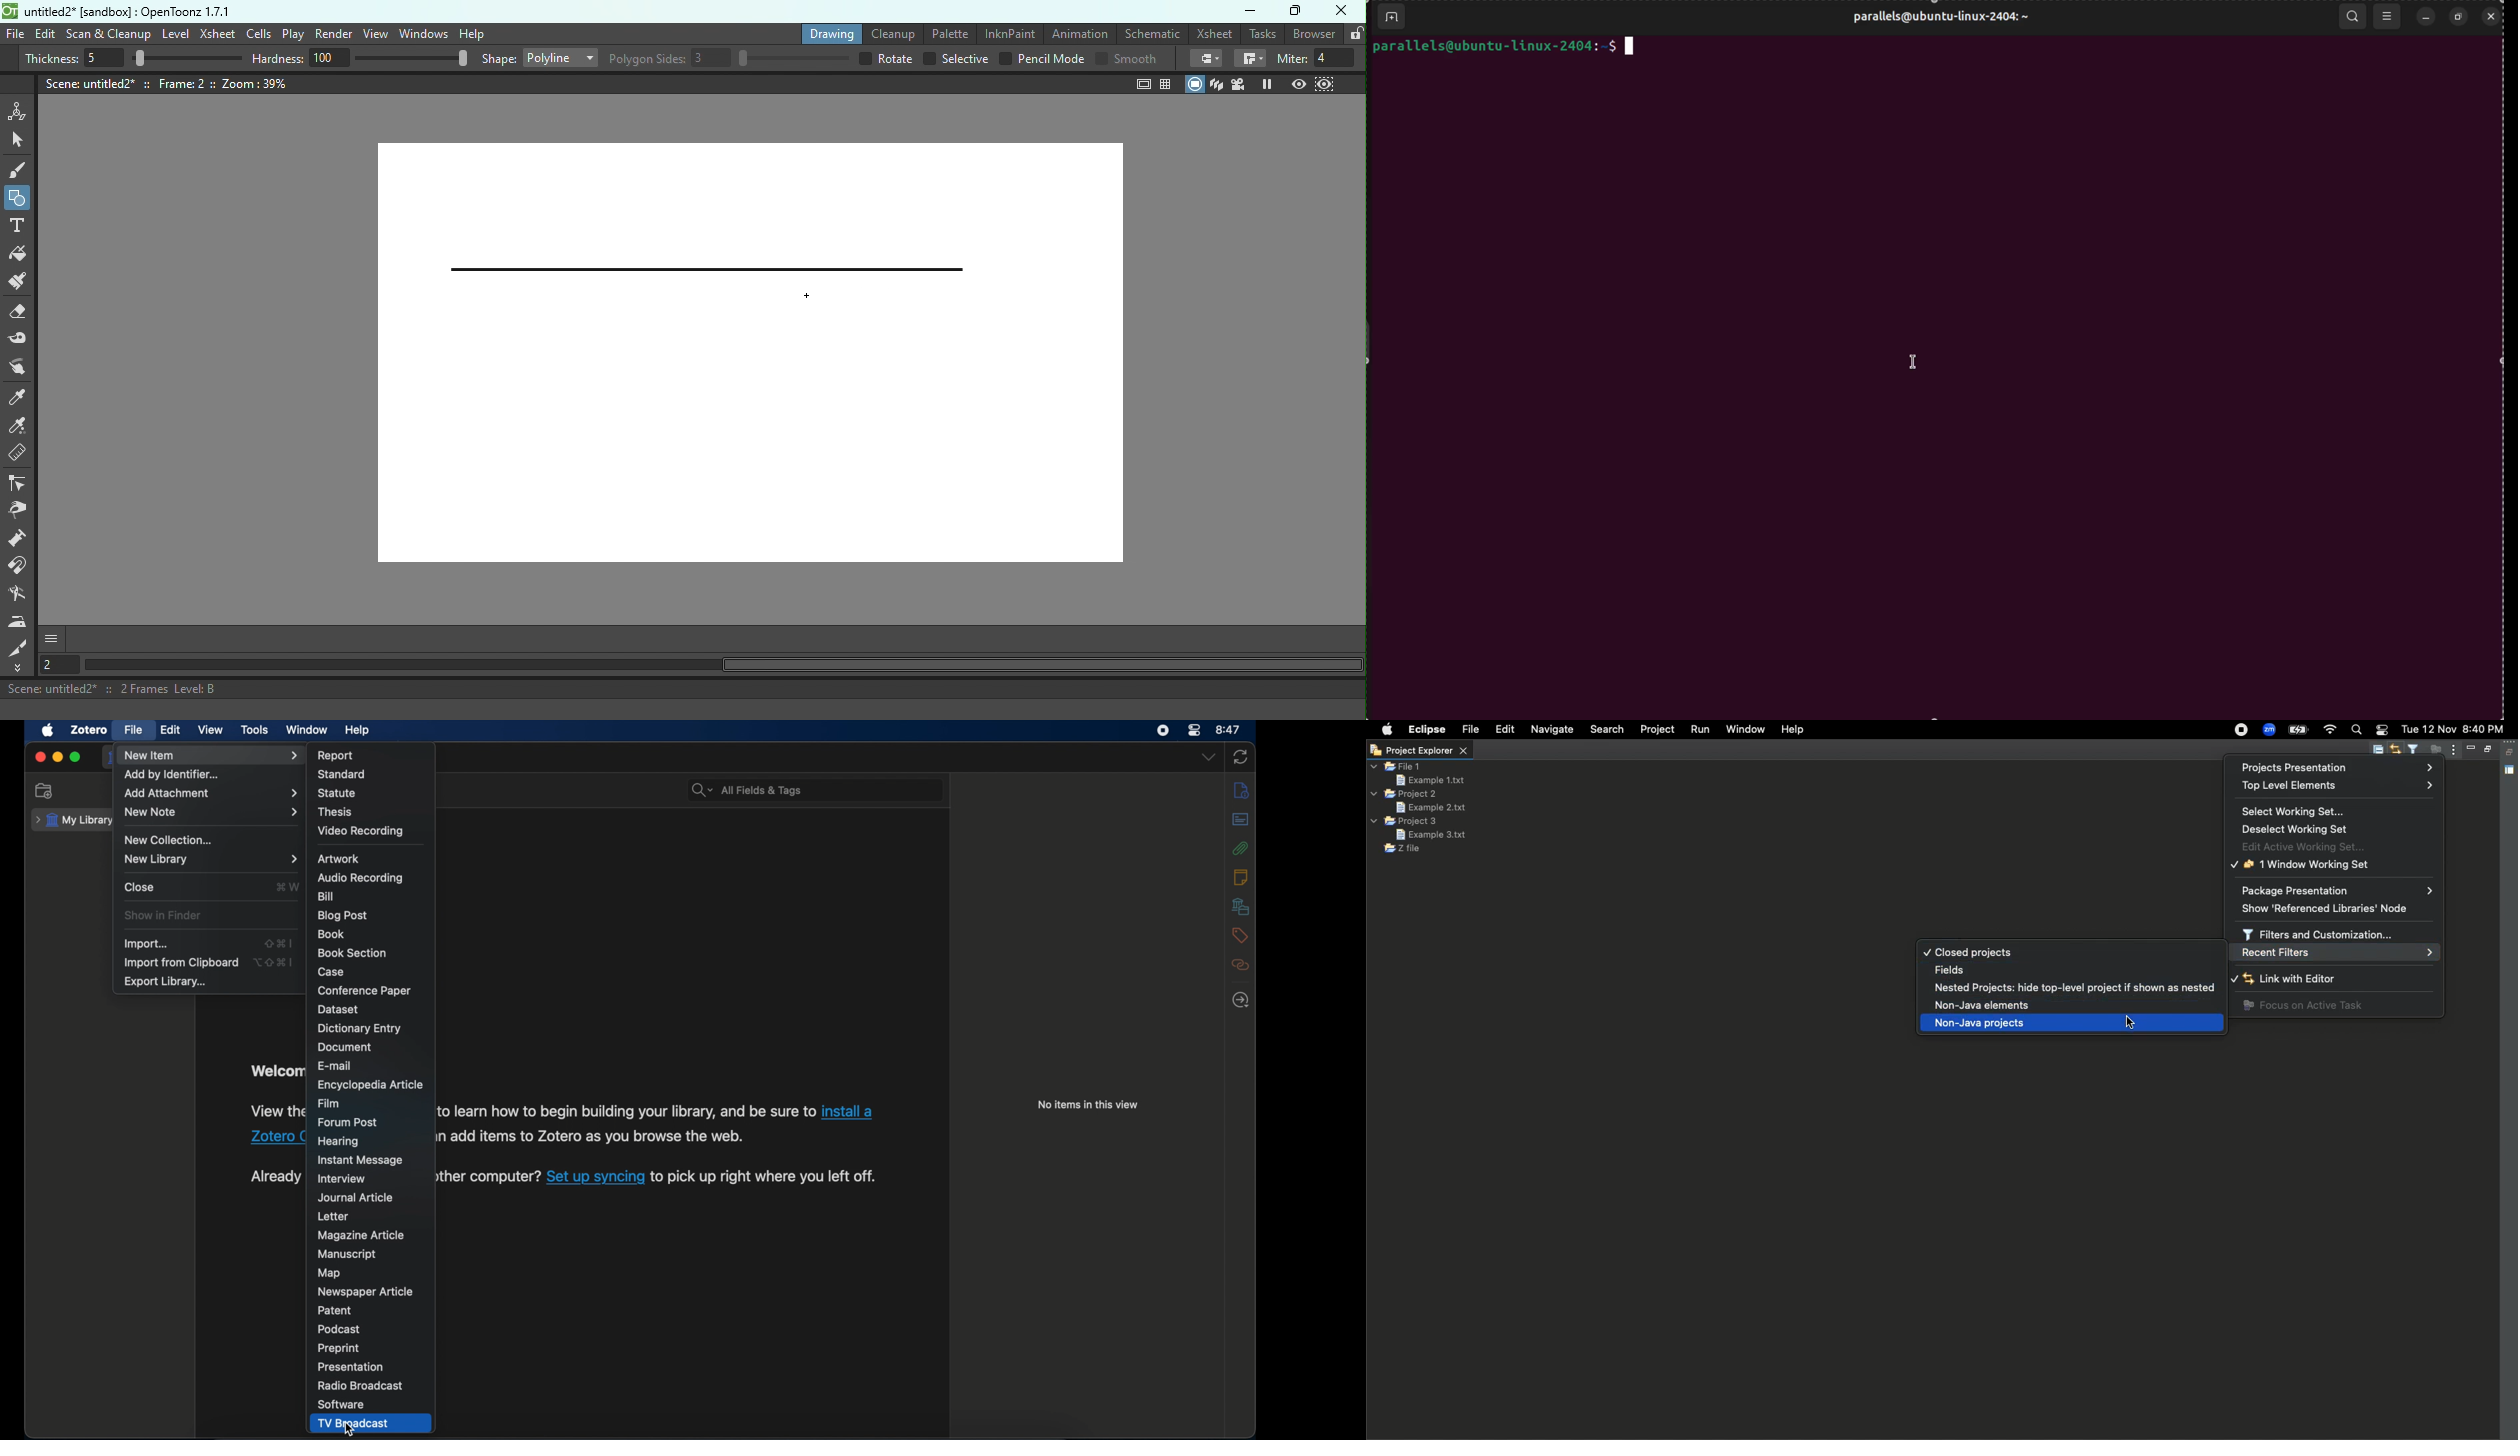 The image size is (2520, 1456). I want to click on hearing, so click(339, 1140).